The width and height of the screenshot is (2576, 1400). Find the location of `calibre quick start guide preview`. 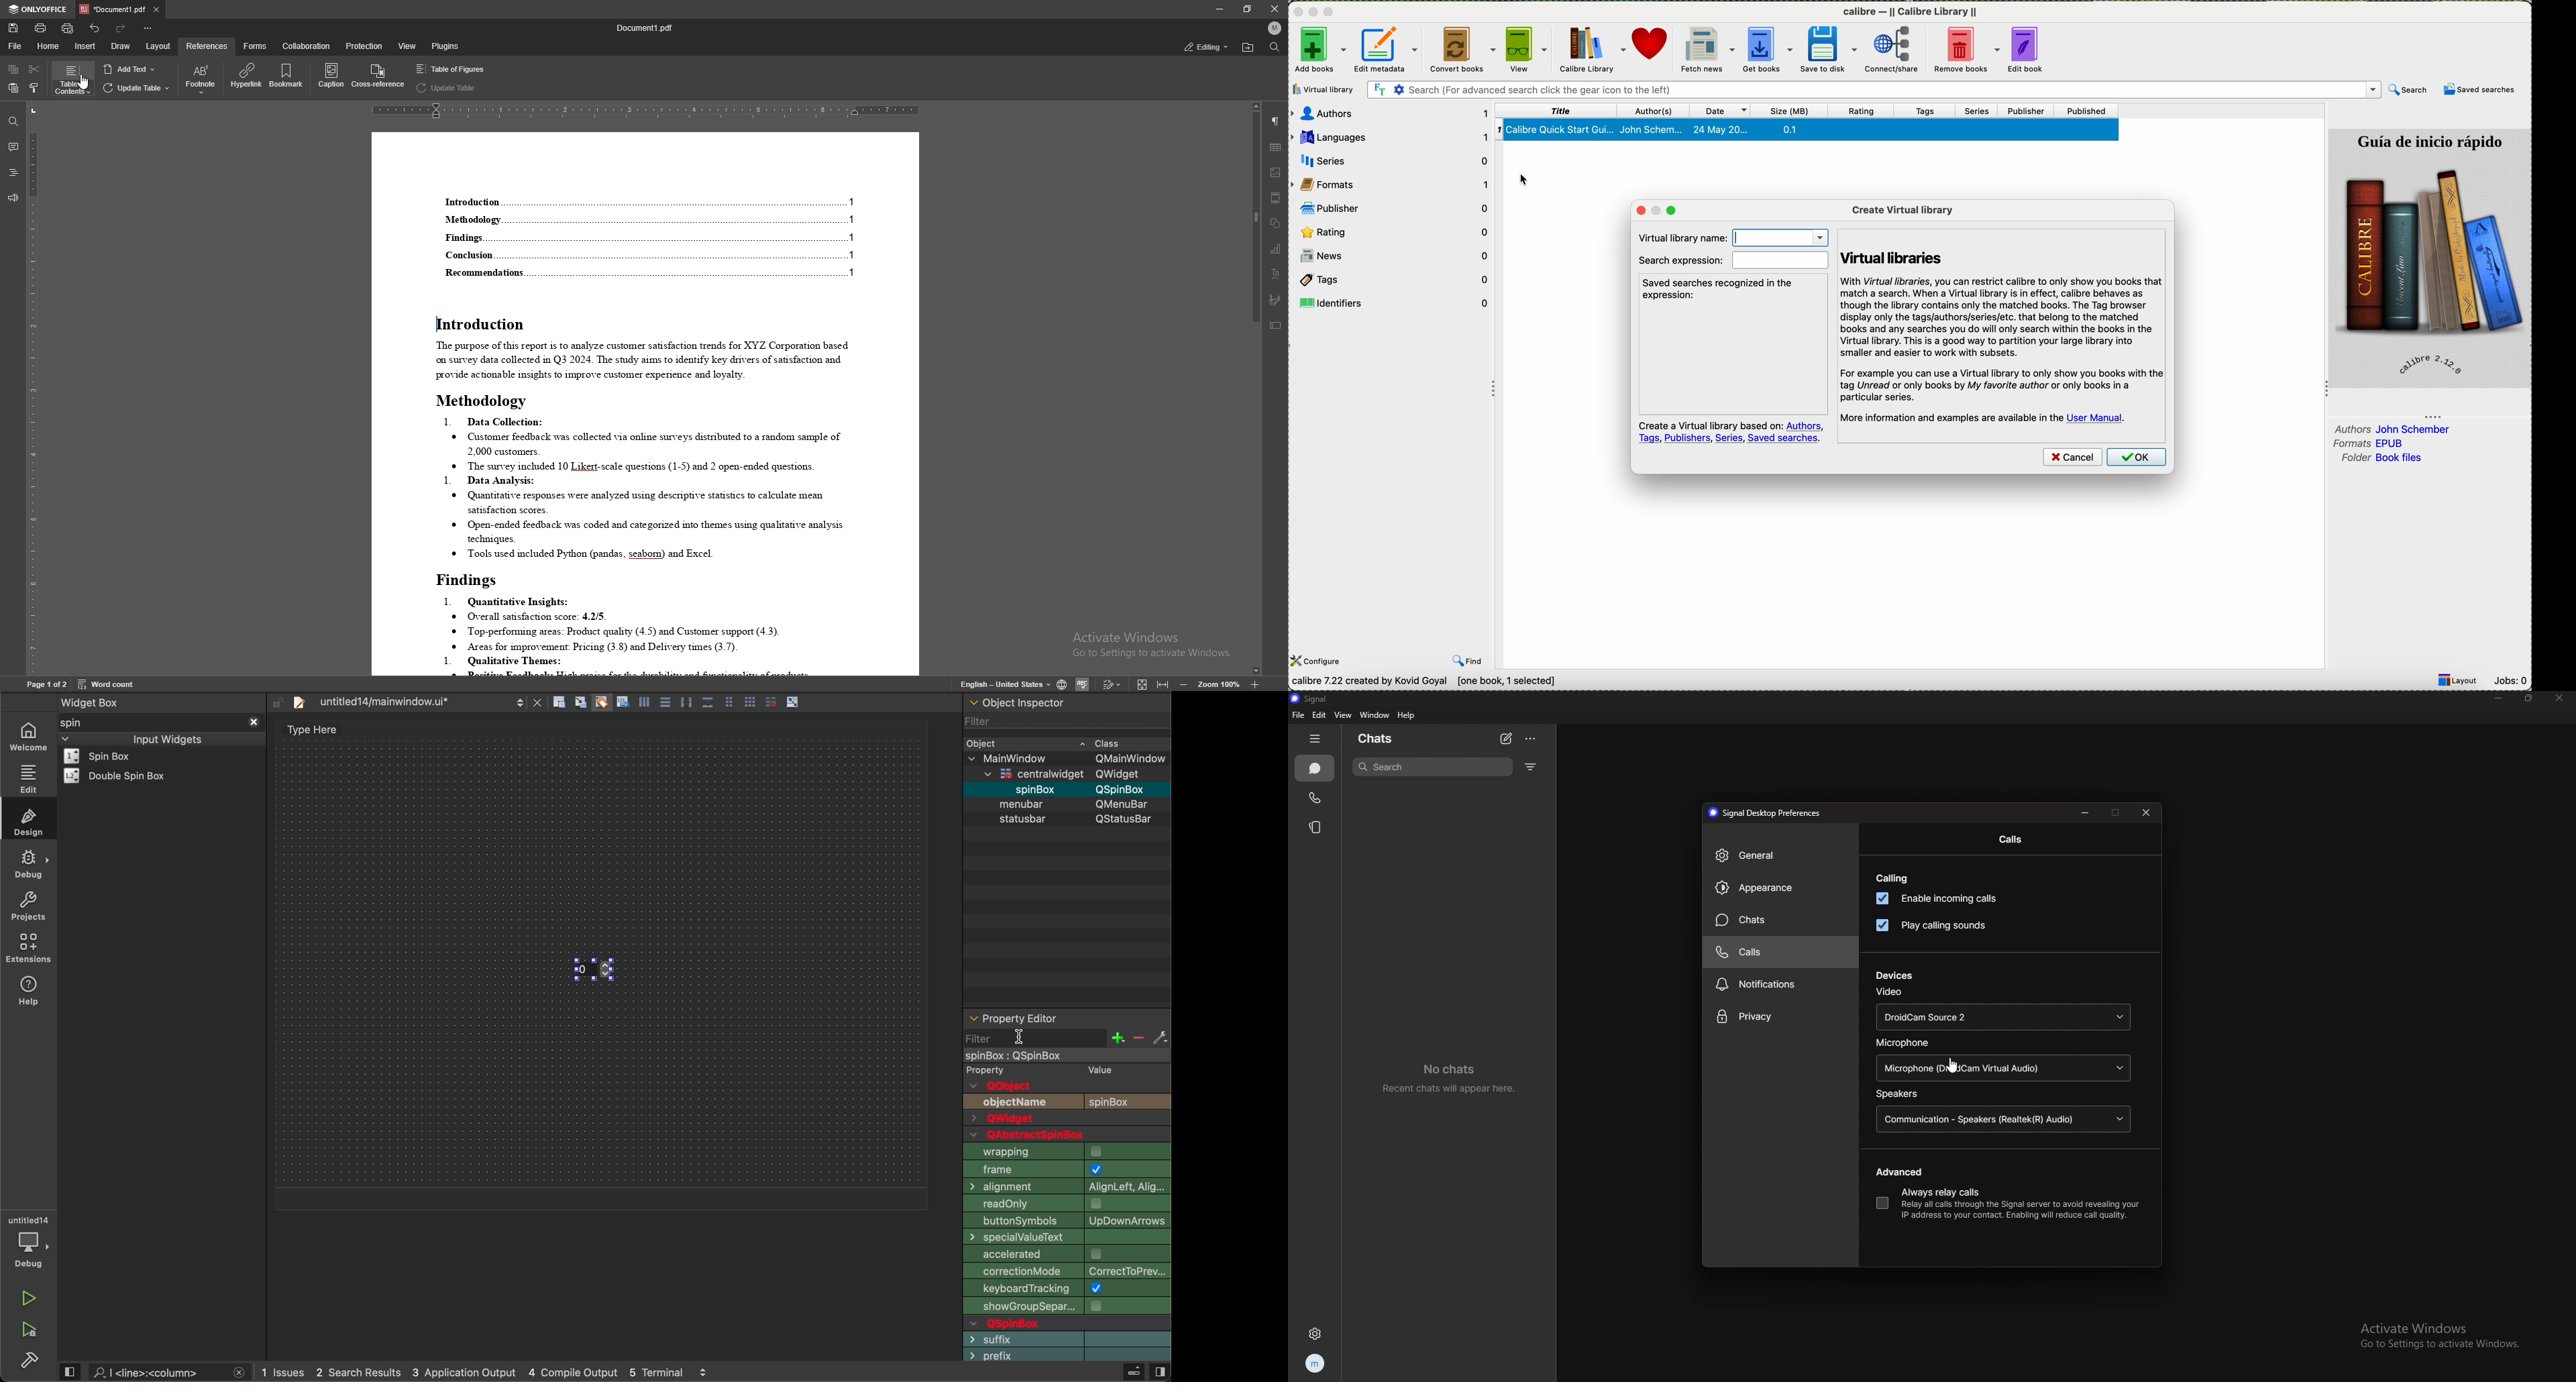

calibre quick start guide preview is located at coordinates (2429, 257).